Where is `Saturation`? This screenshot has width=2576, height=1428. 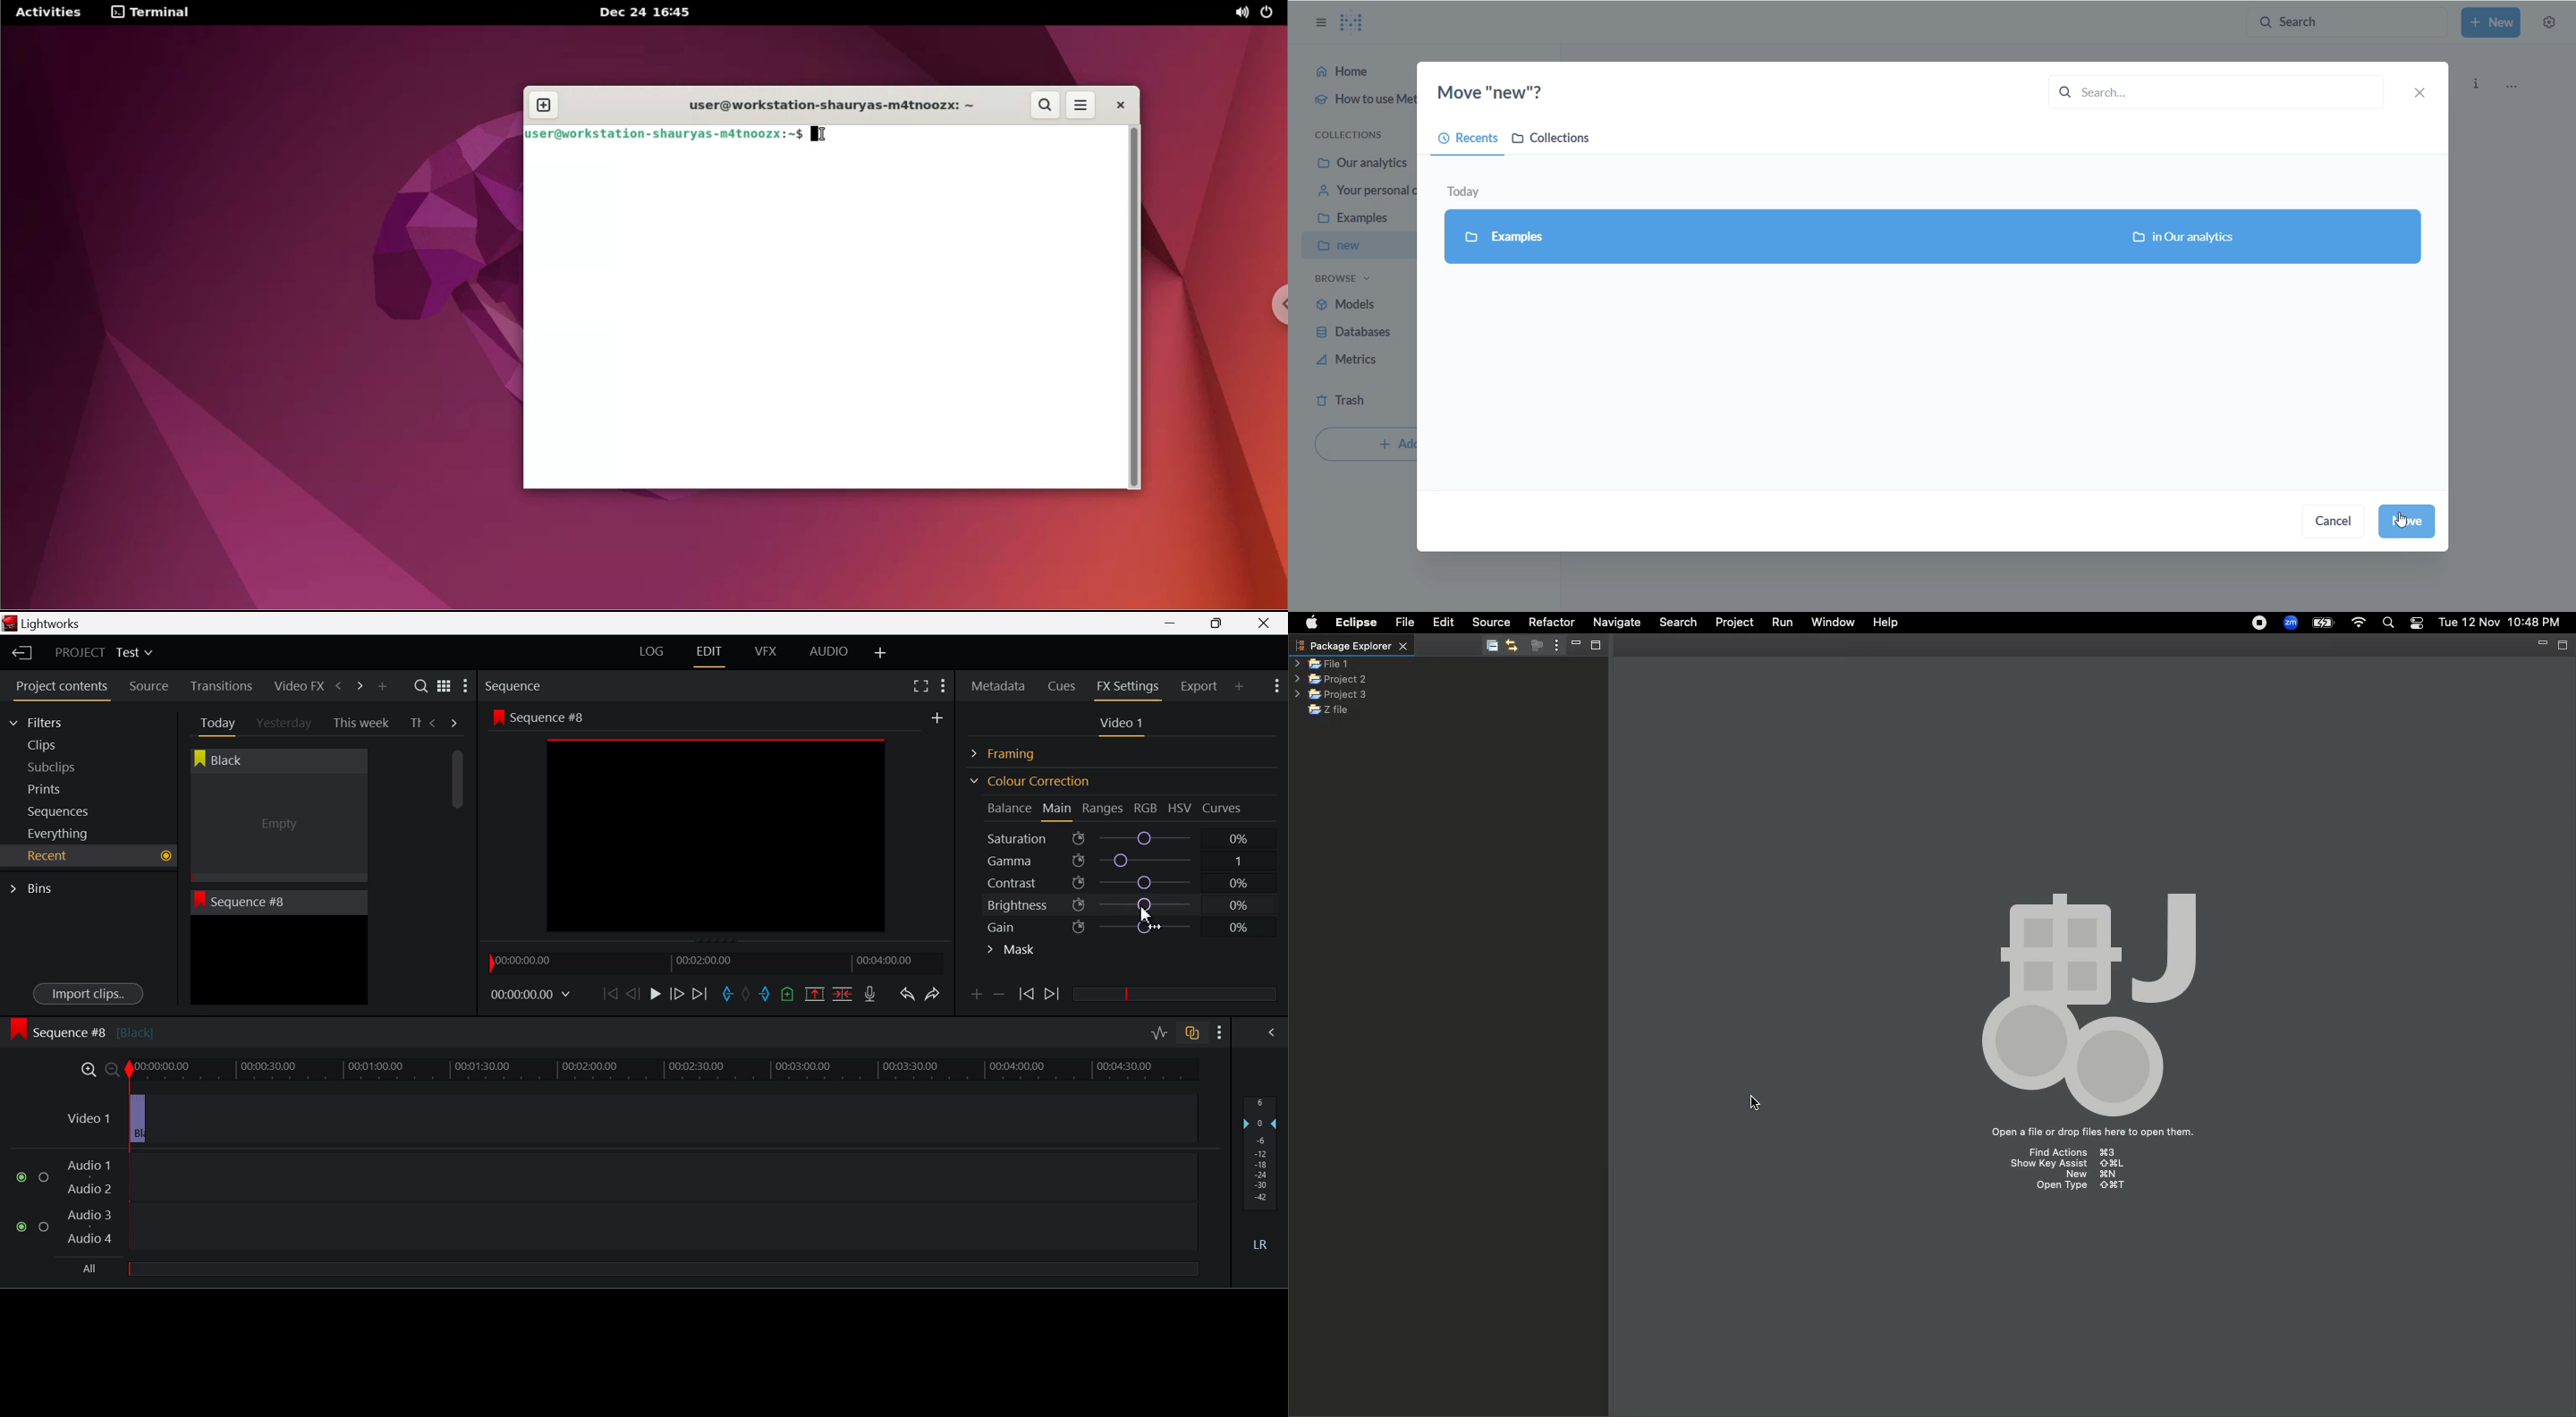
Saturation is located at coordinates (1120, 836).